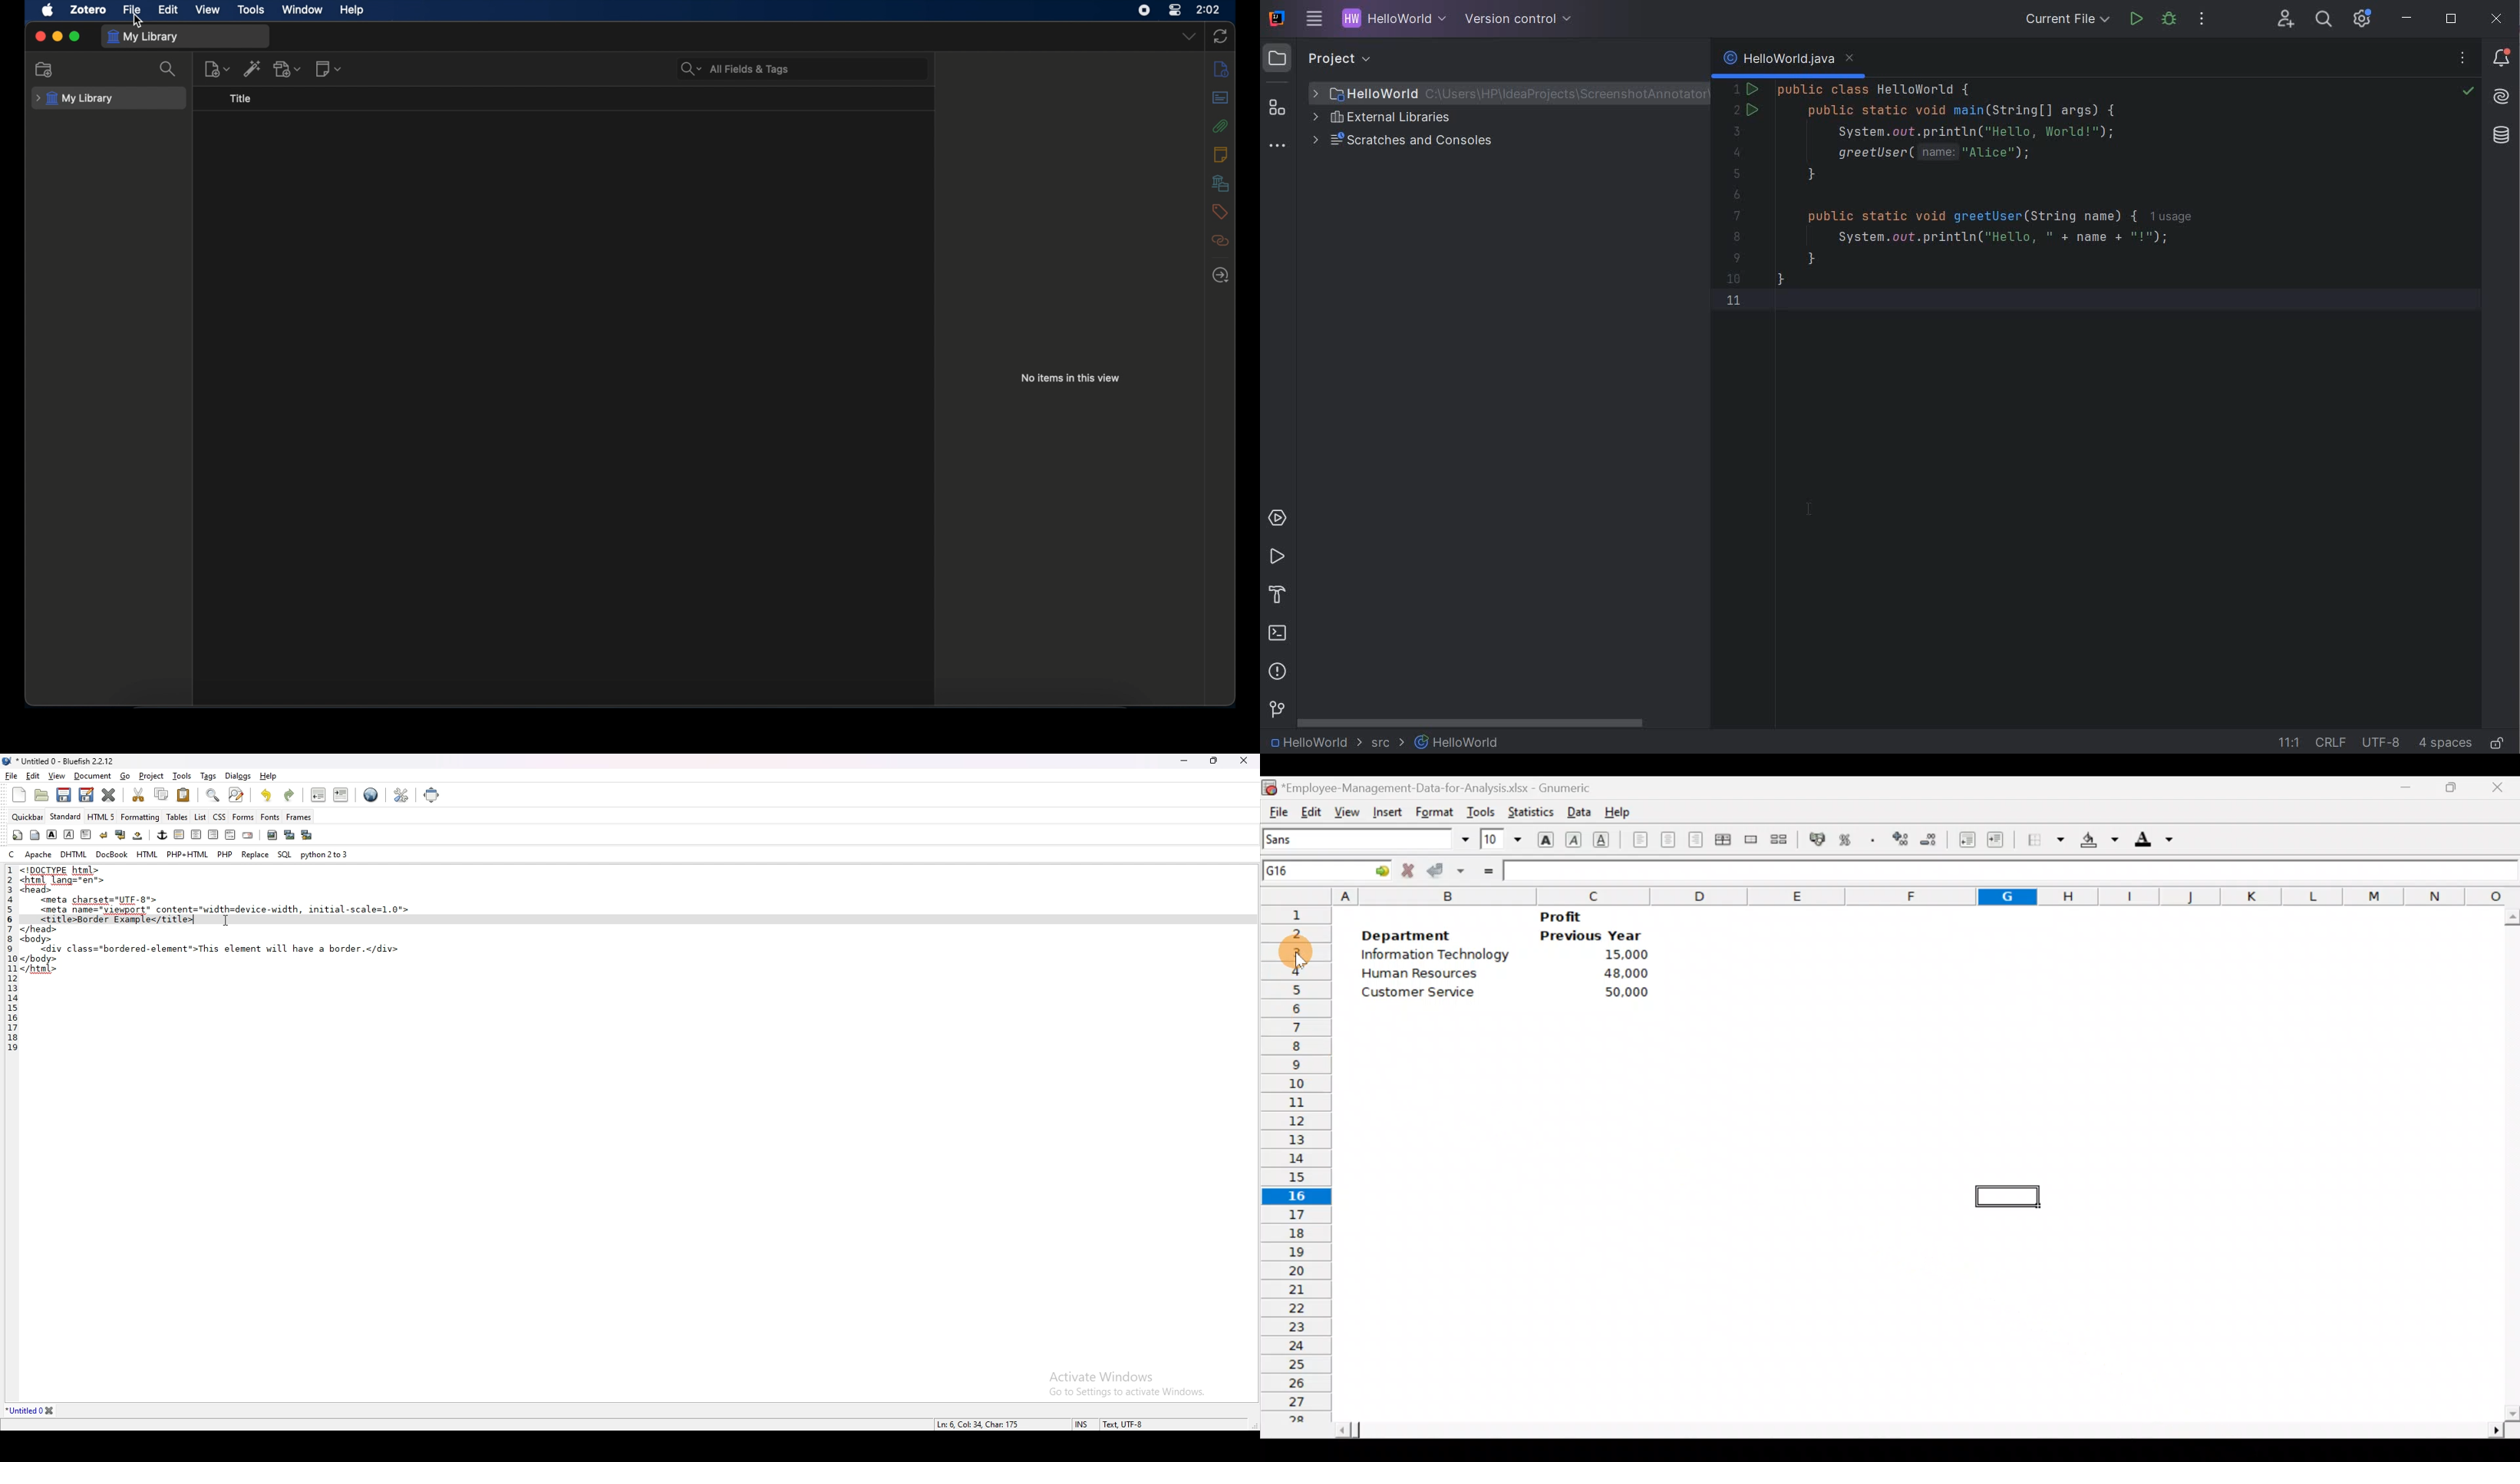 The image size is (2520, 1484). What do you see at coordinates (289, 835) in the screenshot?
I see `insert thumbnail` at bounding box center [289, 835].